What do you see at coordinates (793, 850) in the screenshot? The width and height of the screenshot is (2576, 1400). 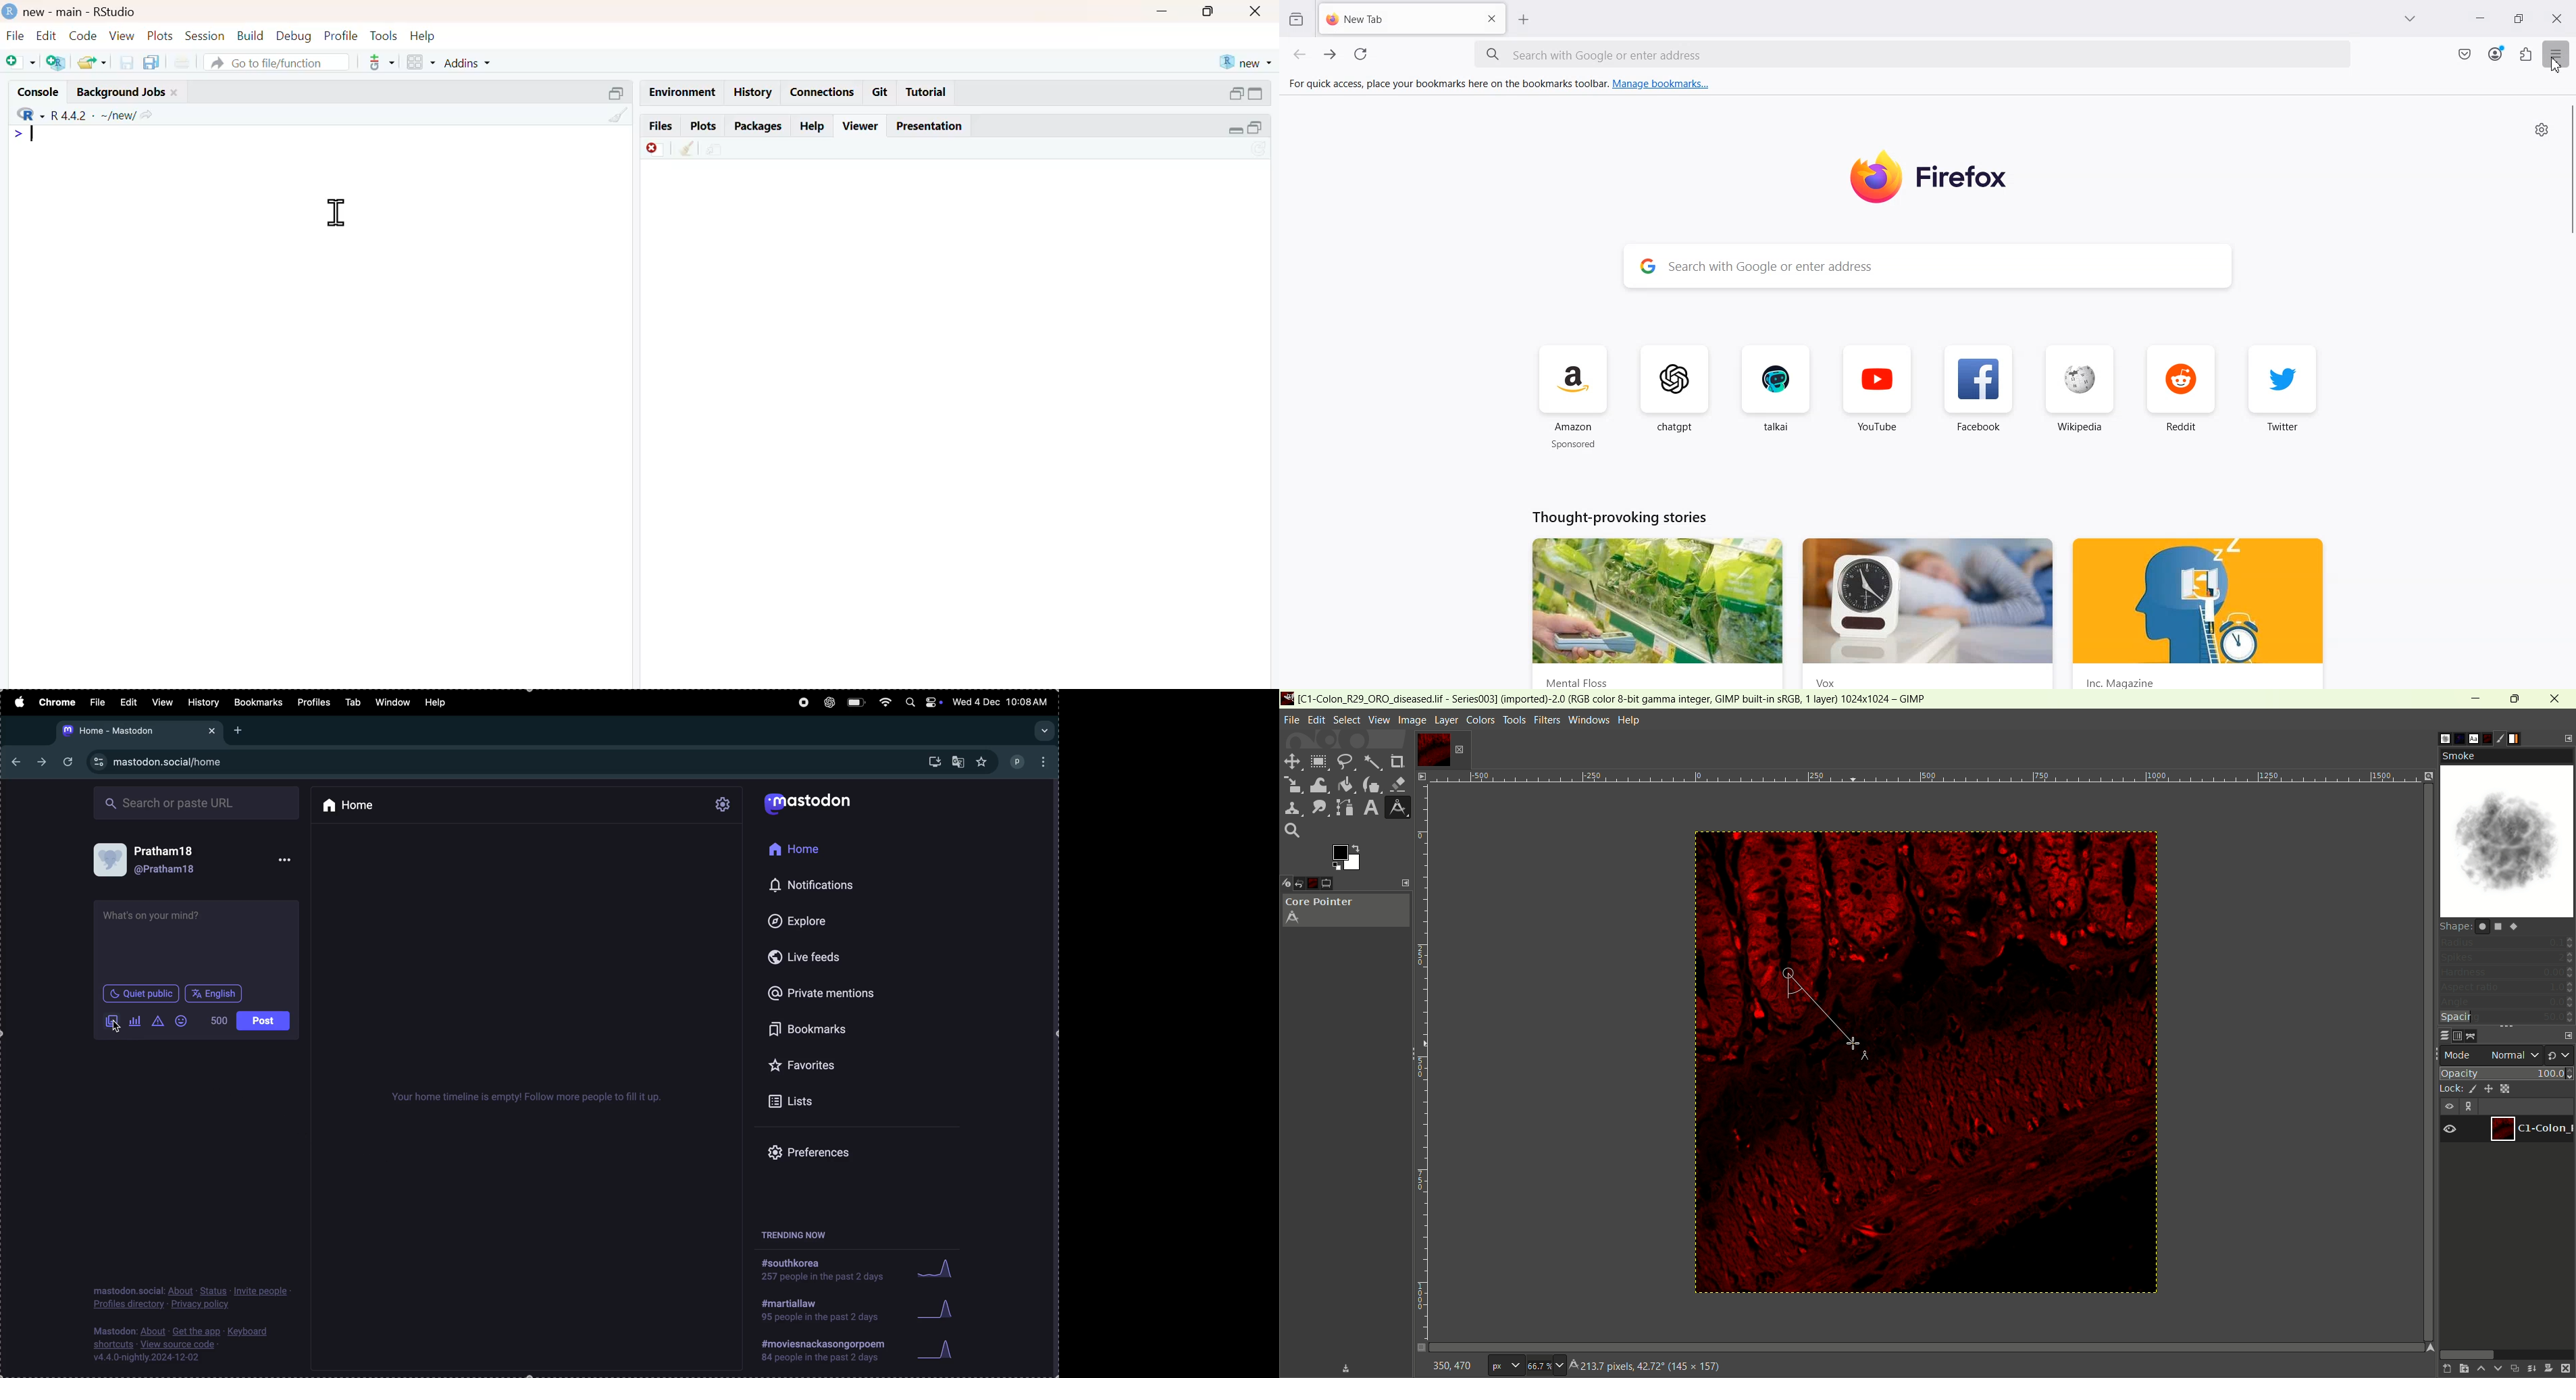 I see `Home` at bounding box center [793, 850].